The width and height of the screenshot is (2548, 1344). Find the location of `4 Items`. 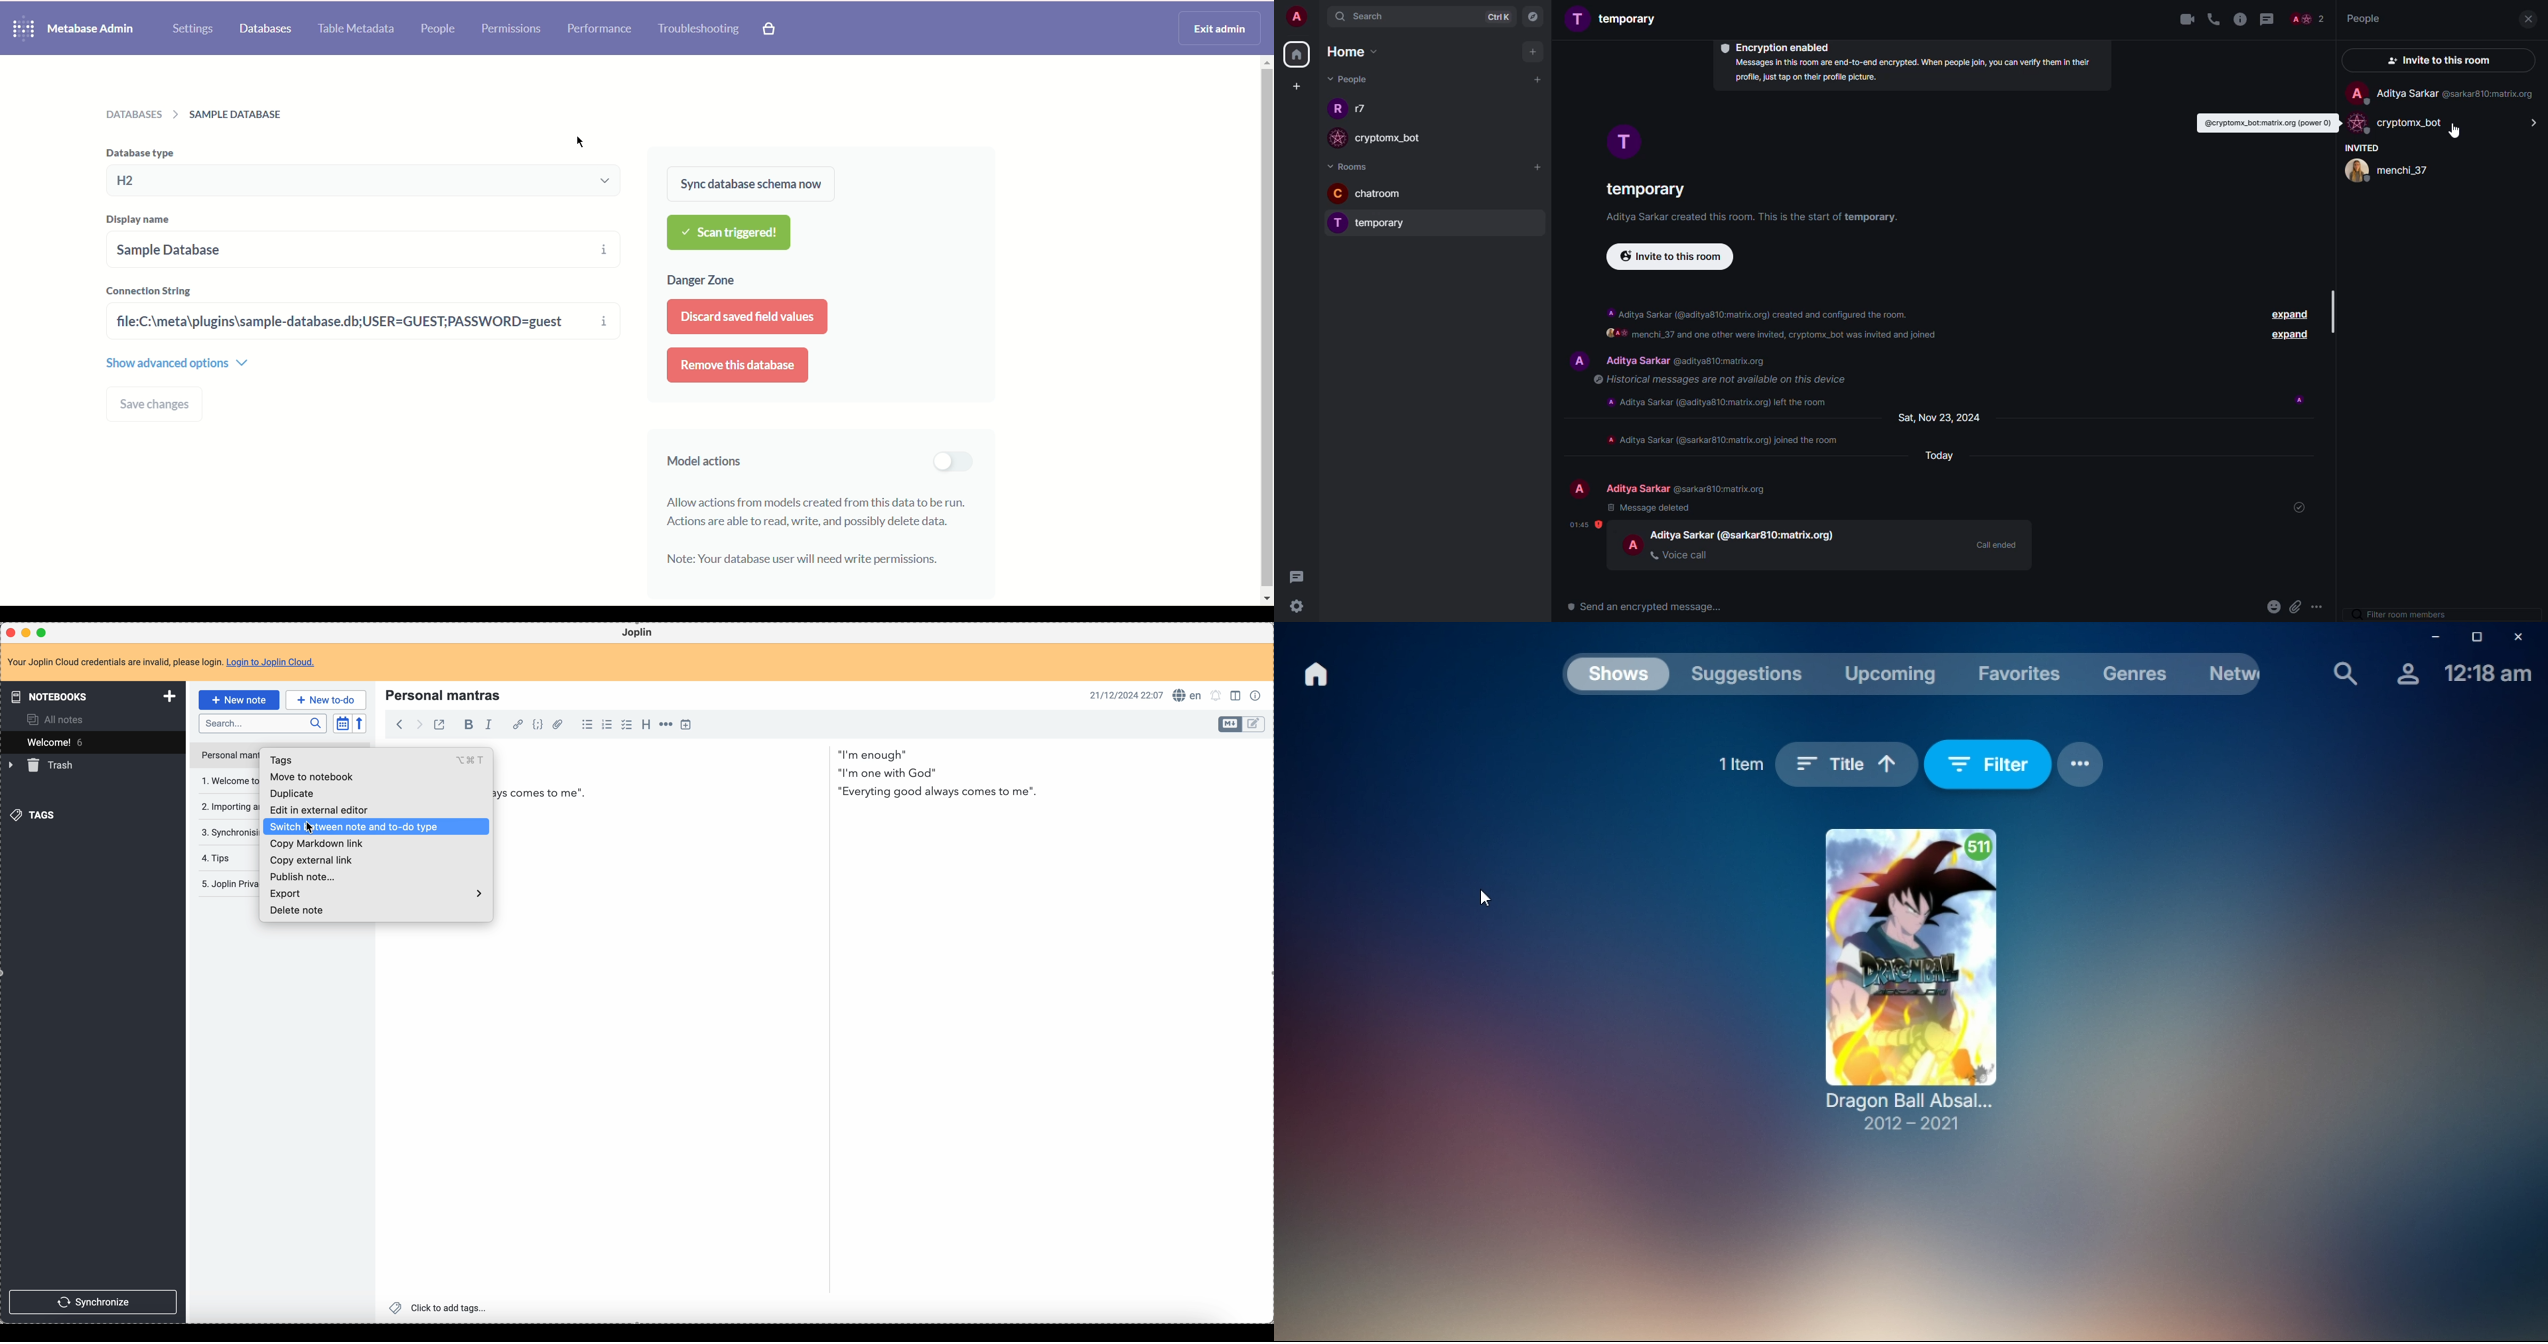

4 Items is located at coordinates (1739, 760).